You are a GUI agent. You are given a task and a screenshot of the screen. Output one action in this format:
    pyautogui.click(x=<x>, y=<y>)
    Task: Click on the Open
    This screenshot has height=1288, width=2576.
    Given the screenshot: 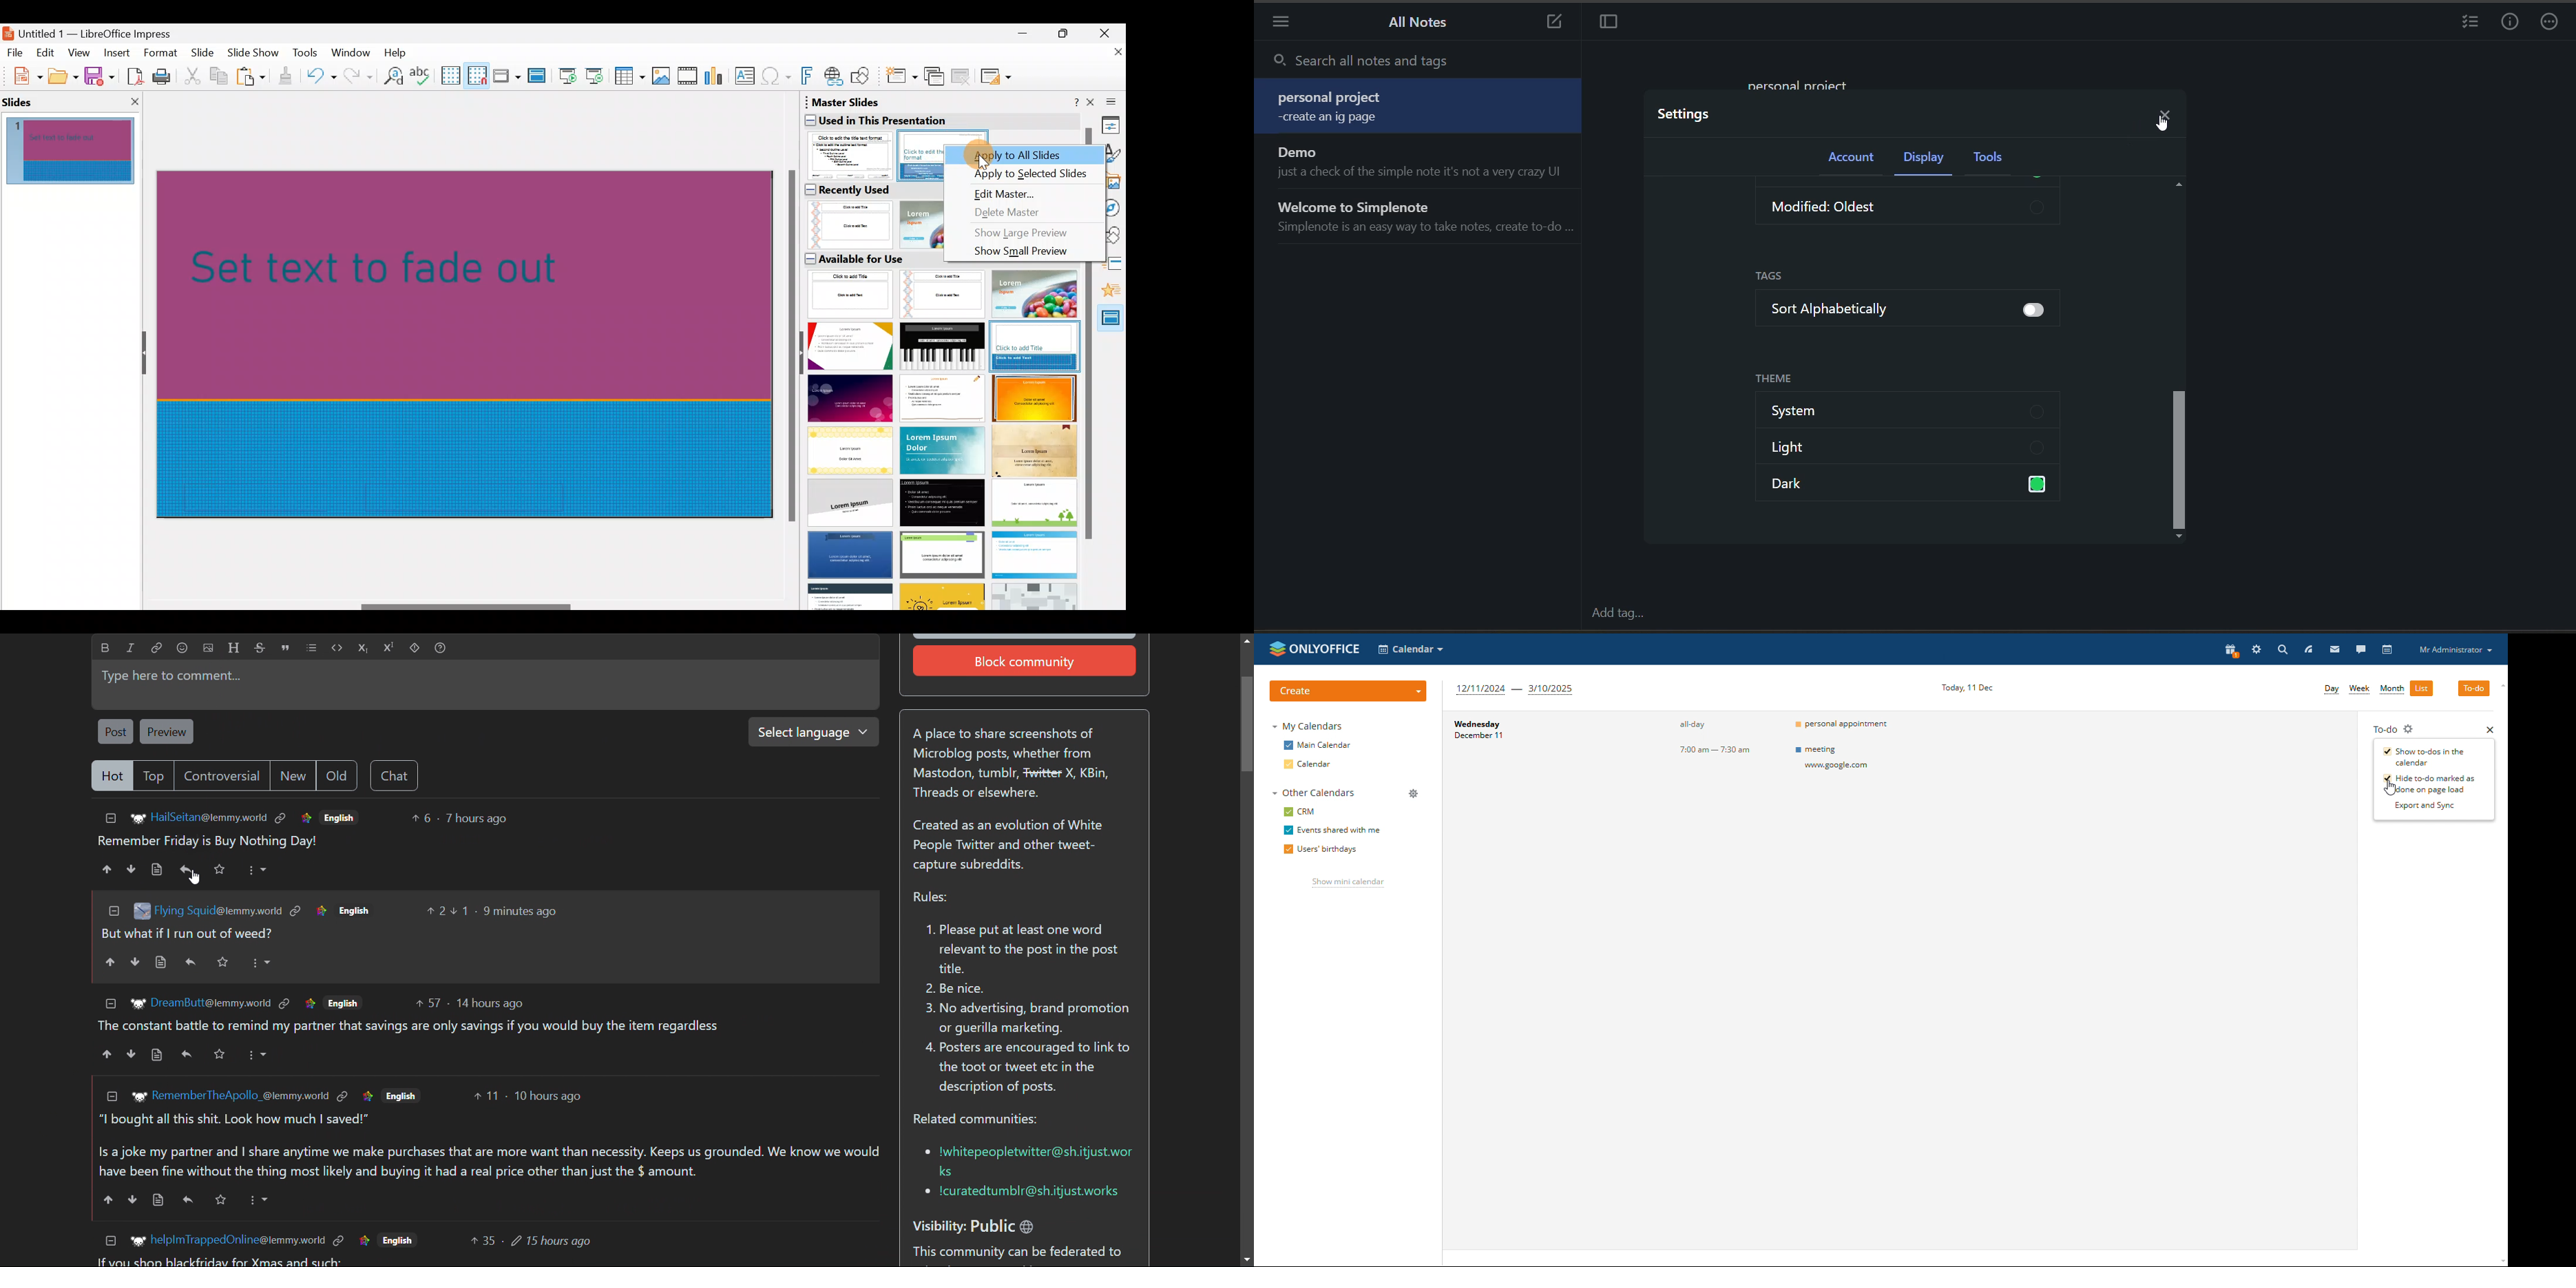 What is the action you would take?
    pyautogui.click(x=63, y=76)
    